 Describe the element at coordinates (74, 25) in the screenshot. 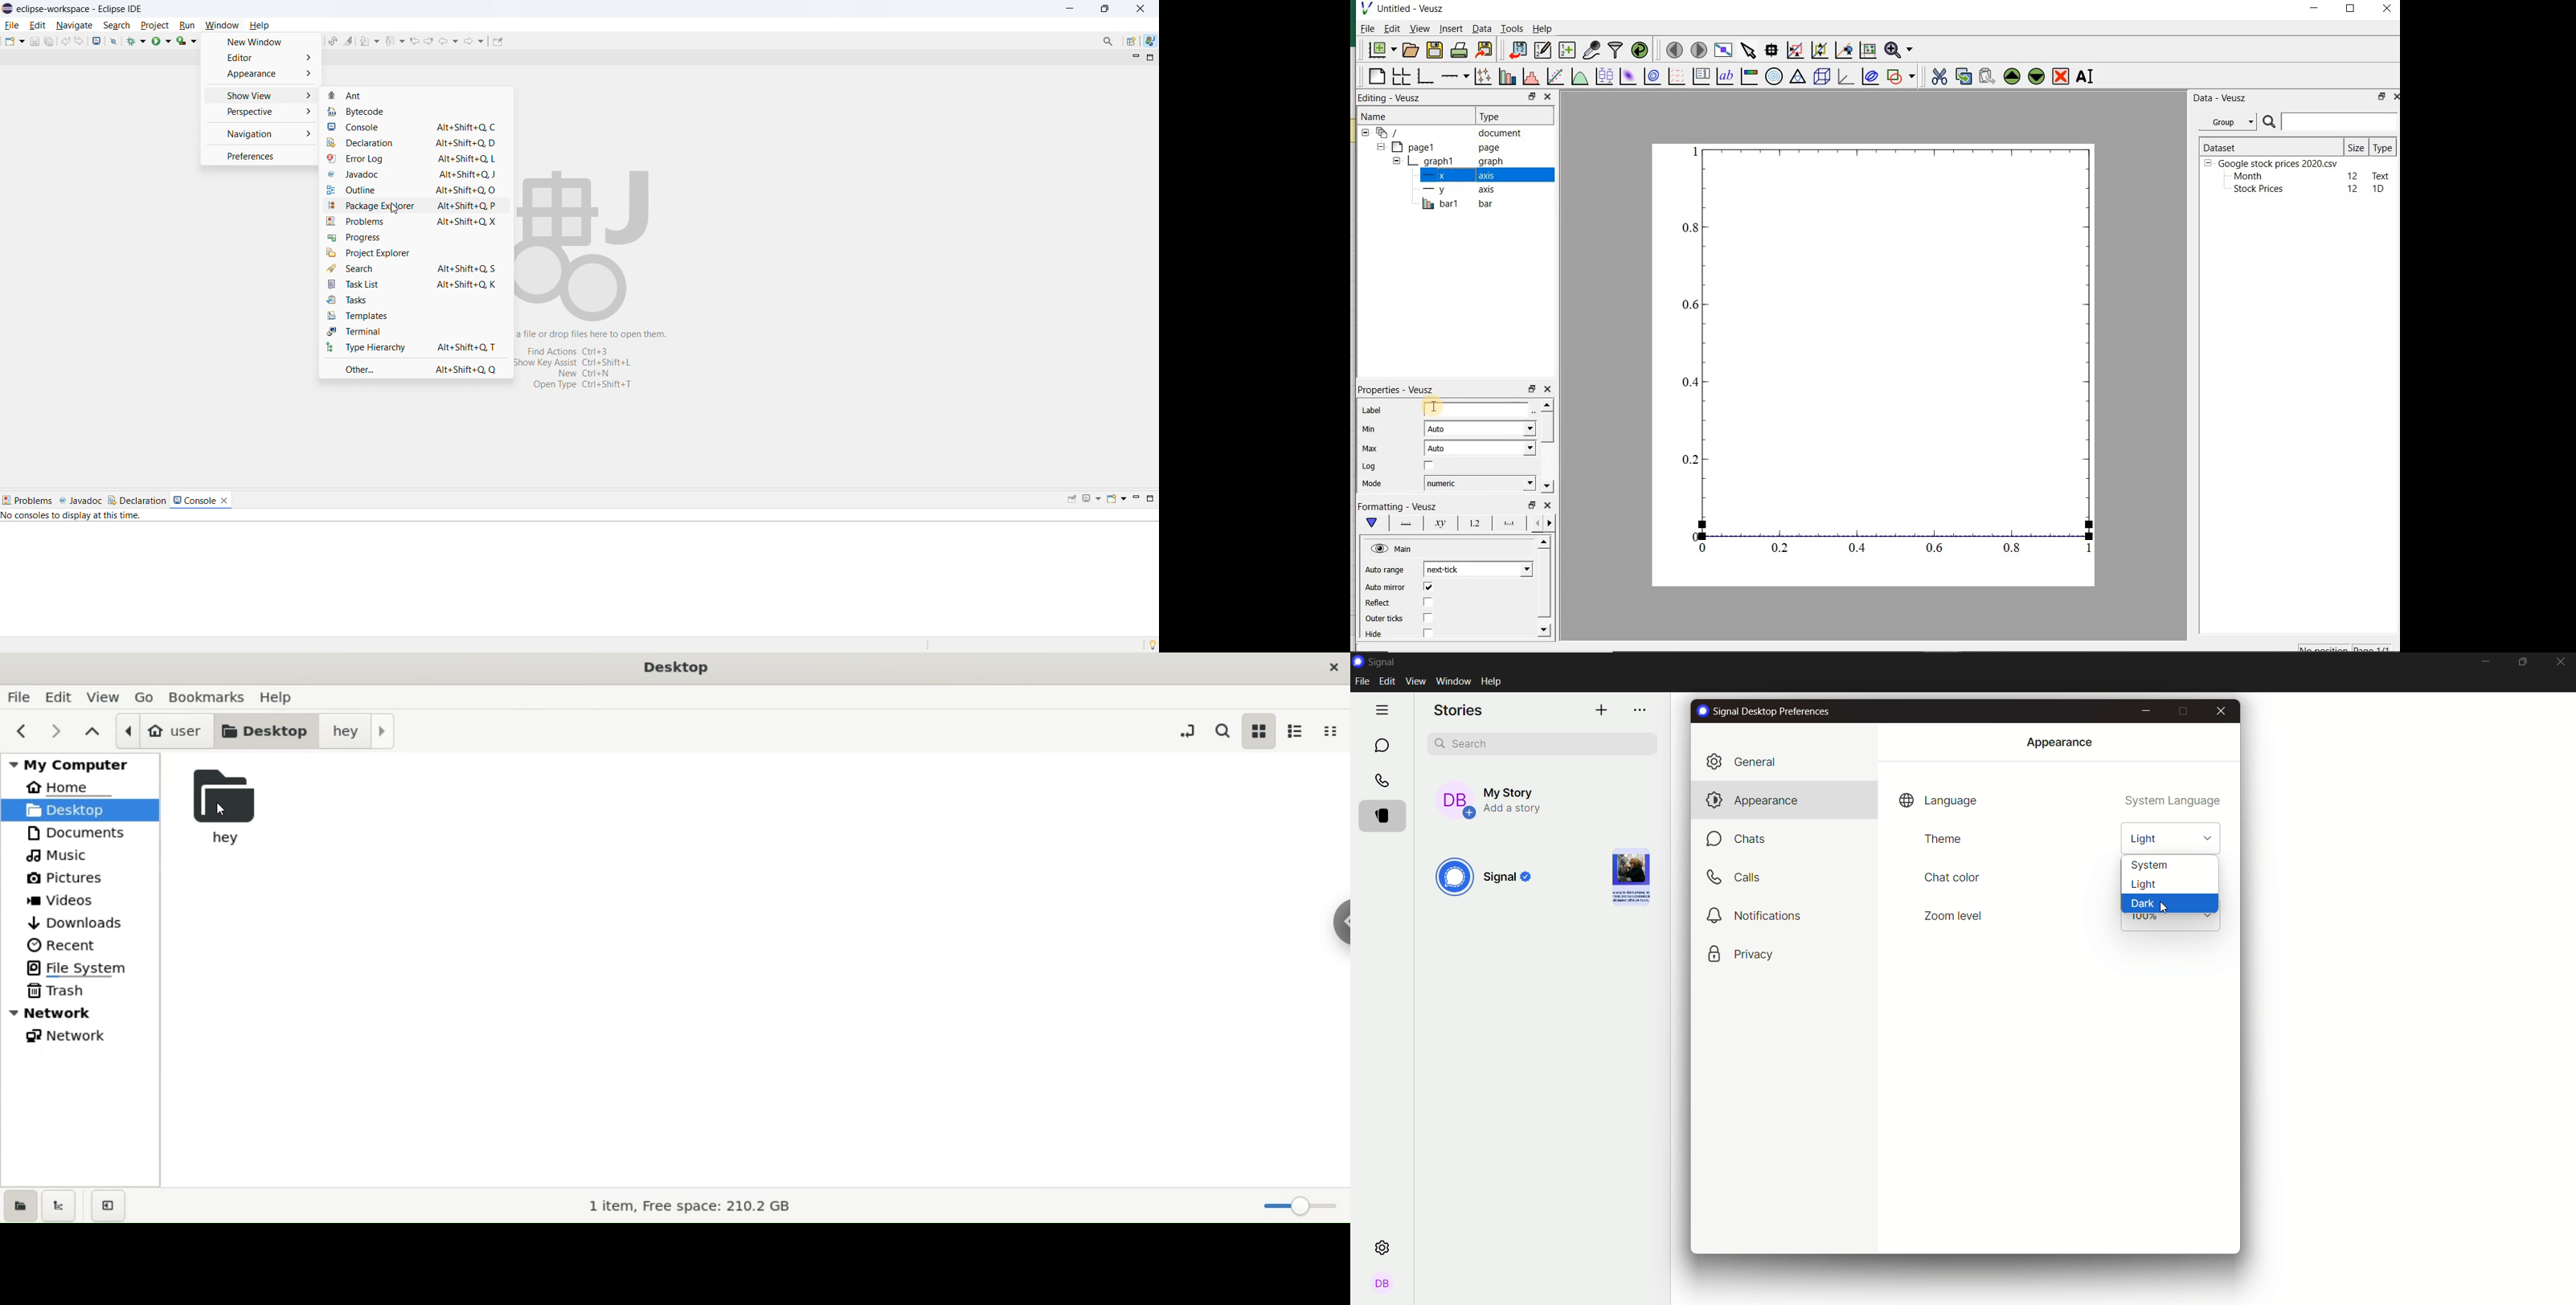

I see `navigate` at that location.